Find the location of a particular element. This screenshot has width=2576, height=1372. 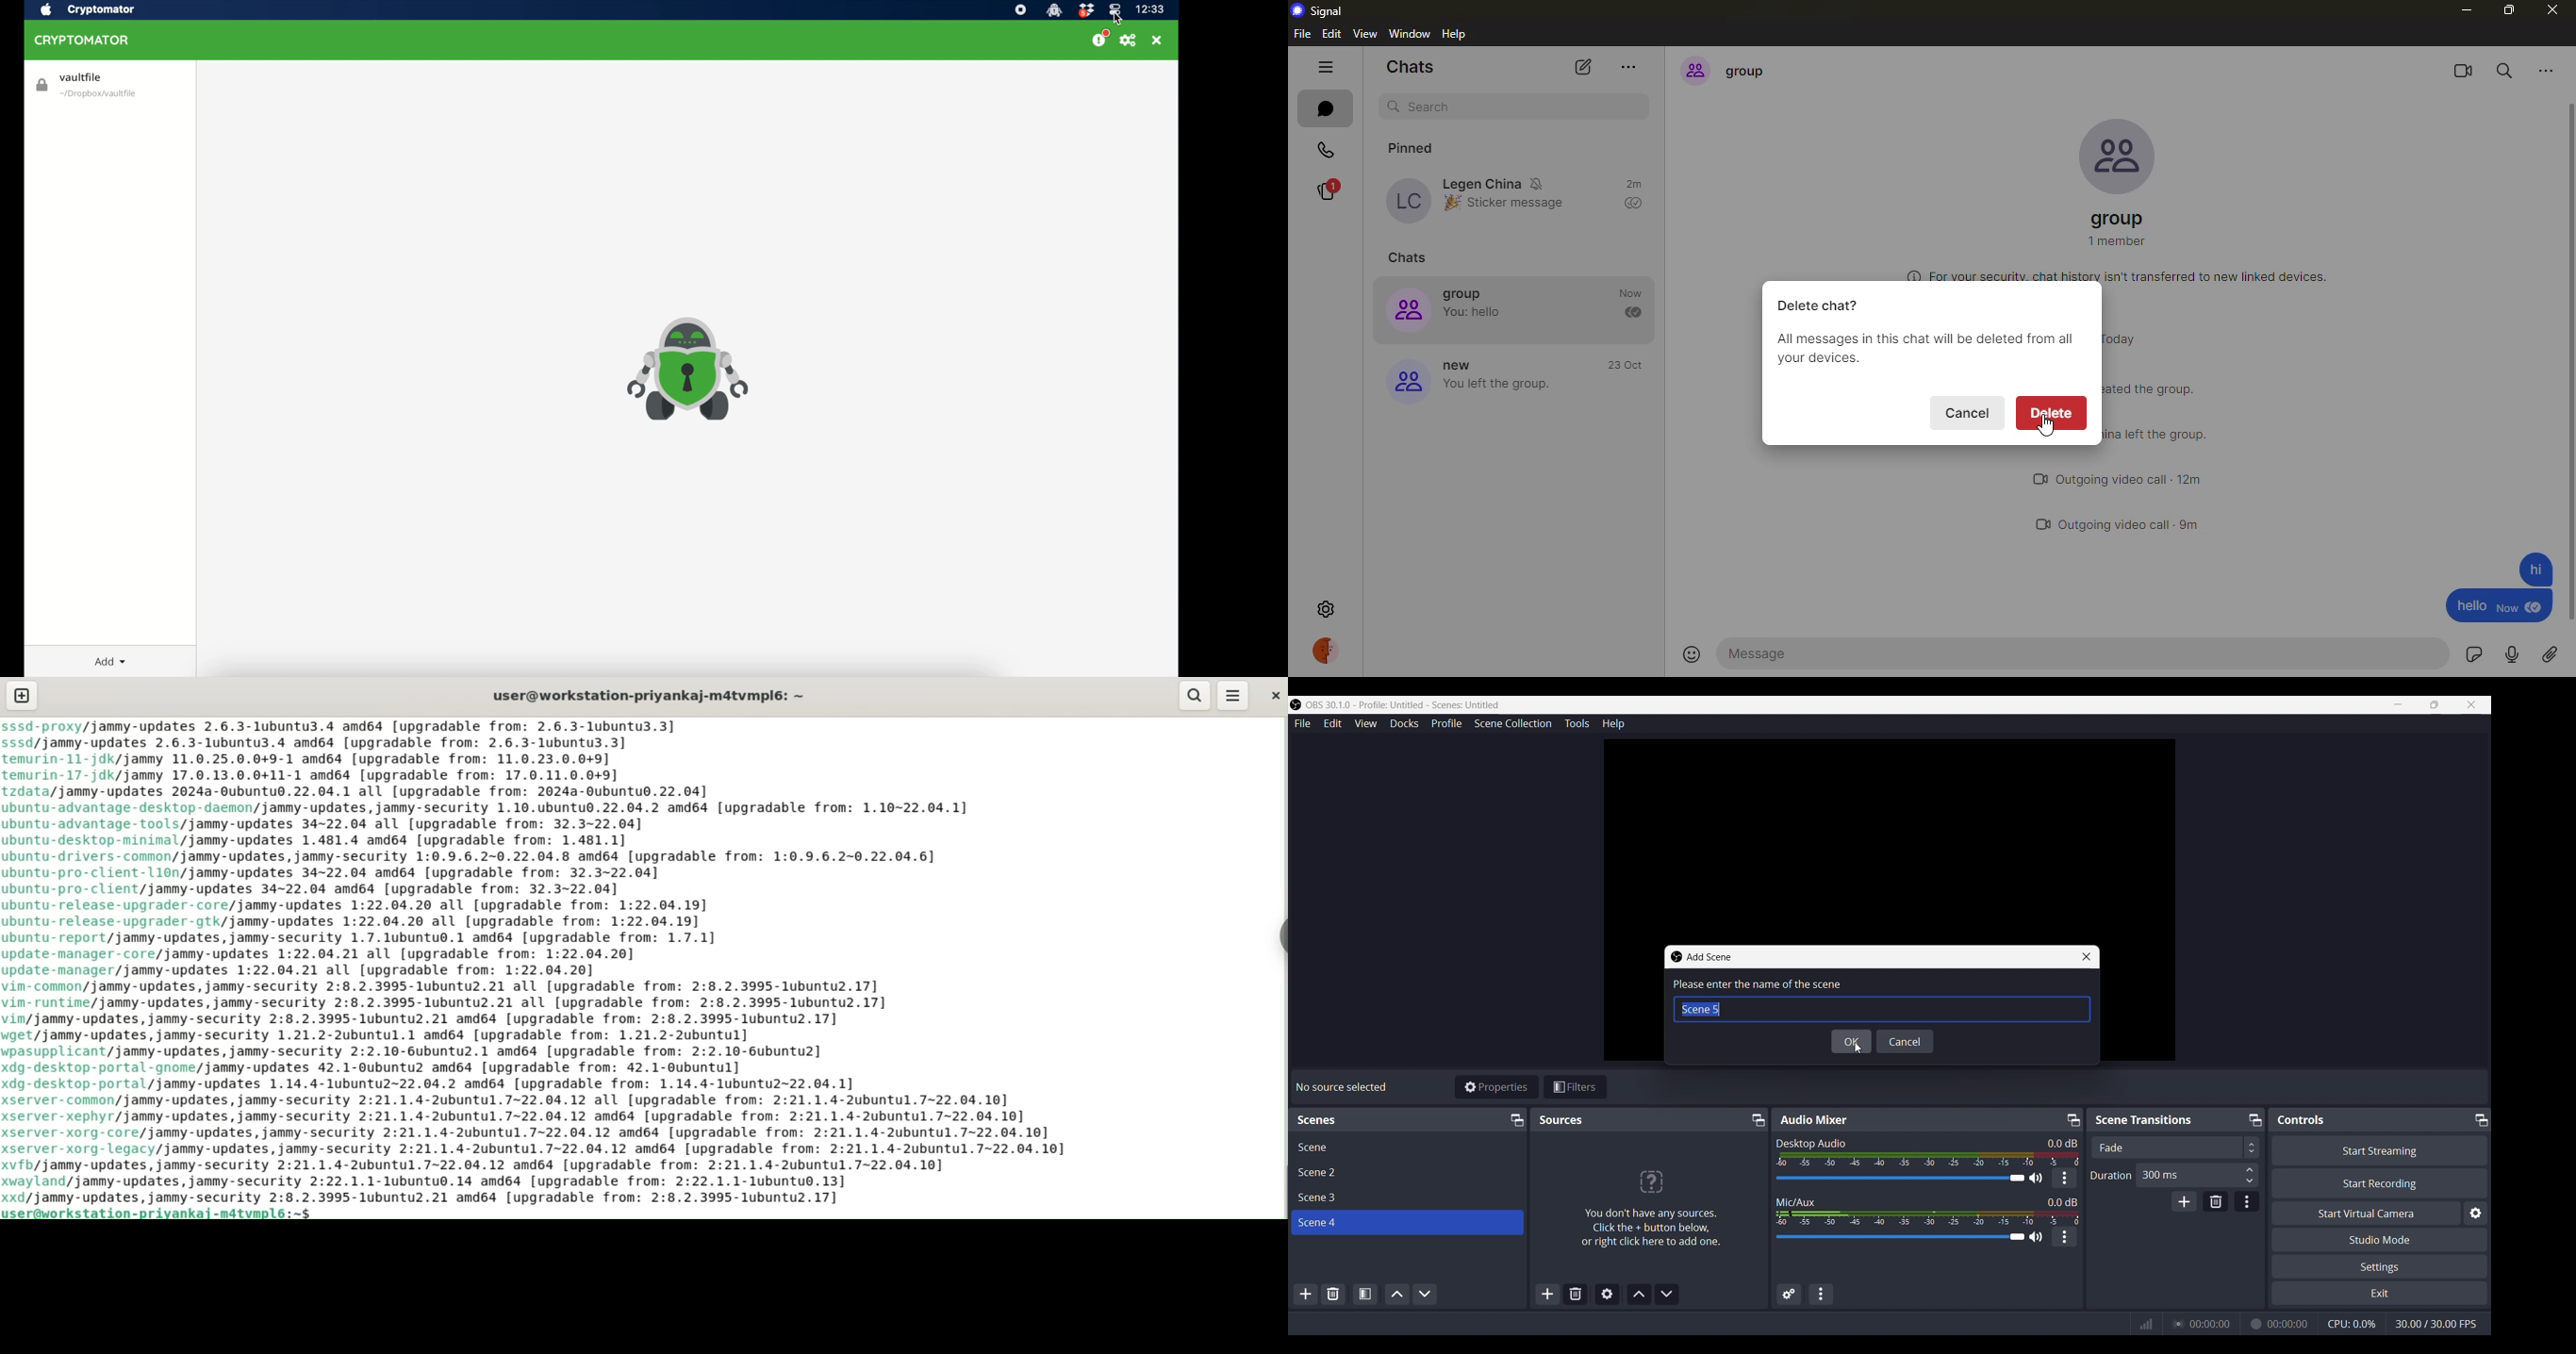

Maximize is located at coordinates (2434, 705).